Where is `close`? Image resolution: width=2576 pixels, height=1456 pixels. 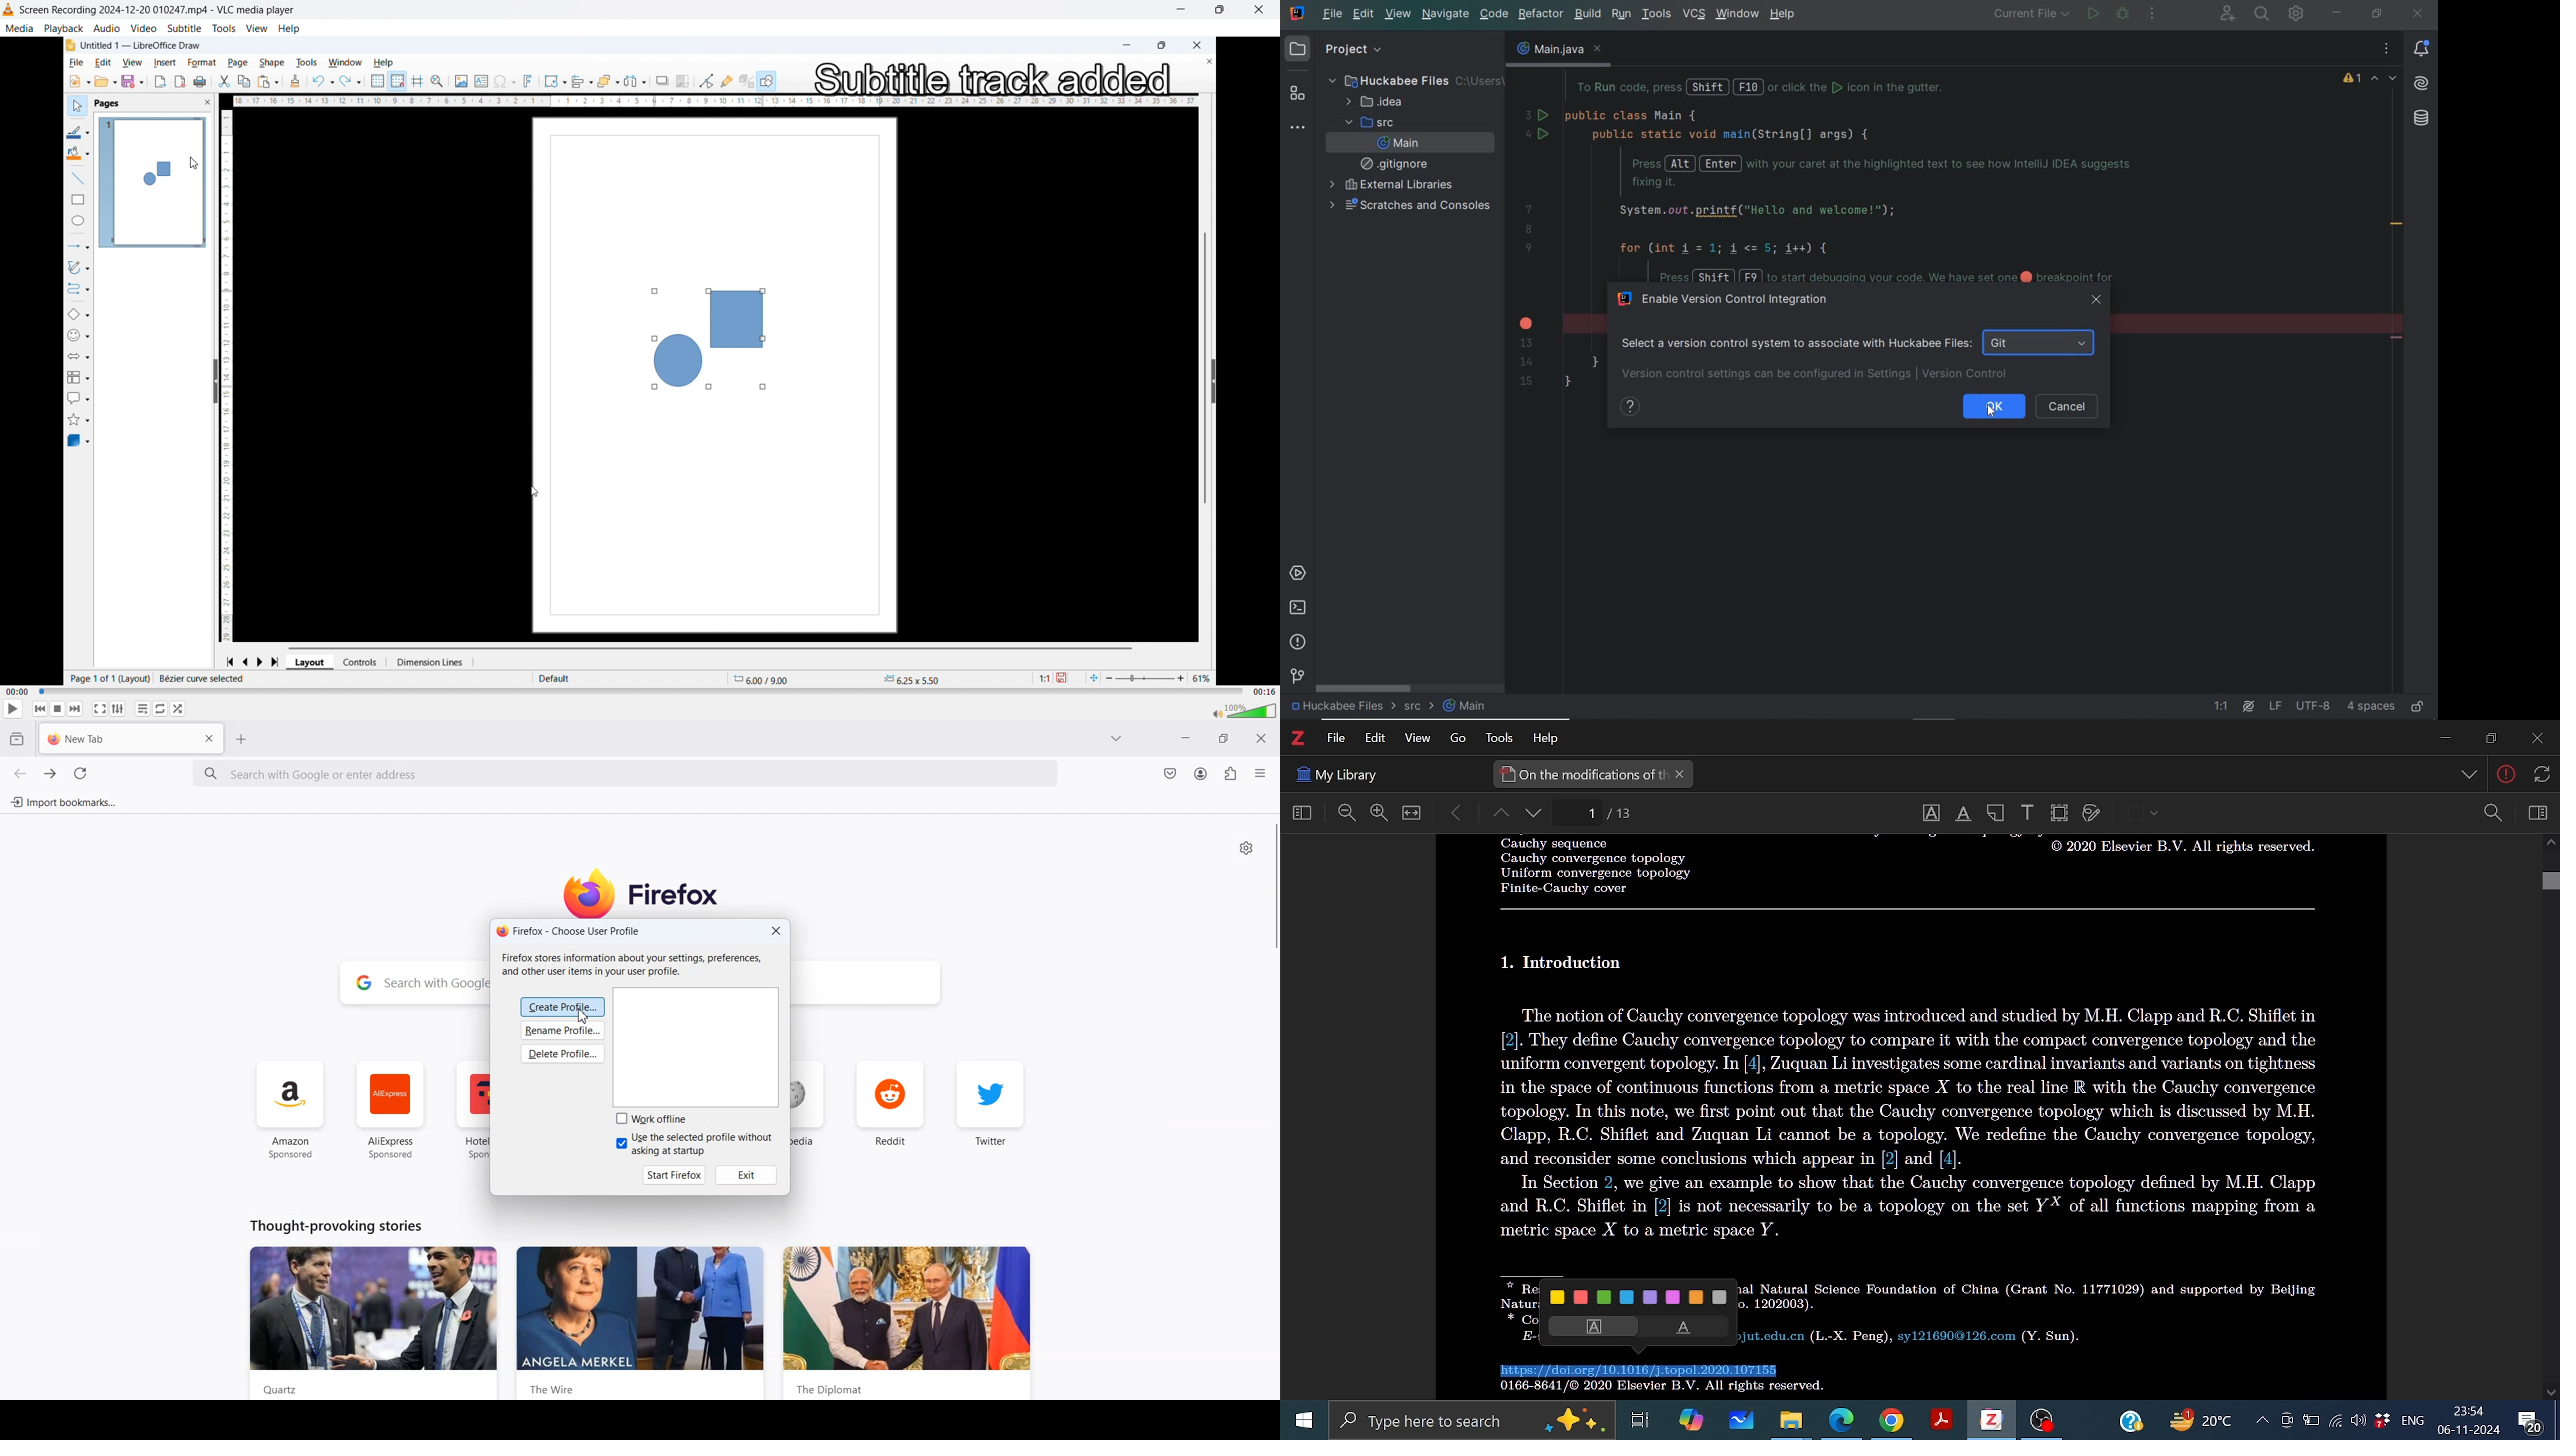
close is located at coordinates (1197, 44).